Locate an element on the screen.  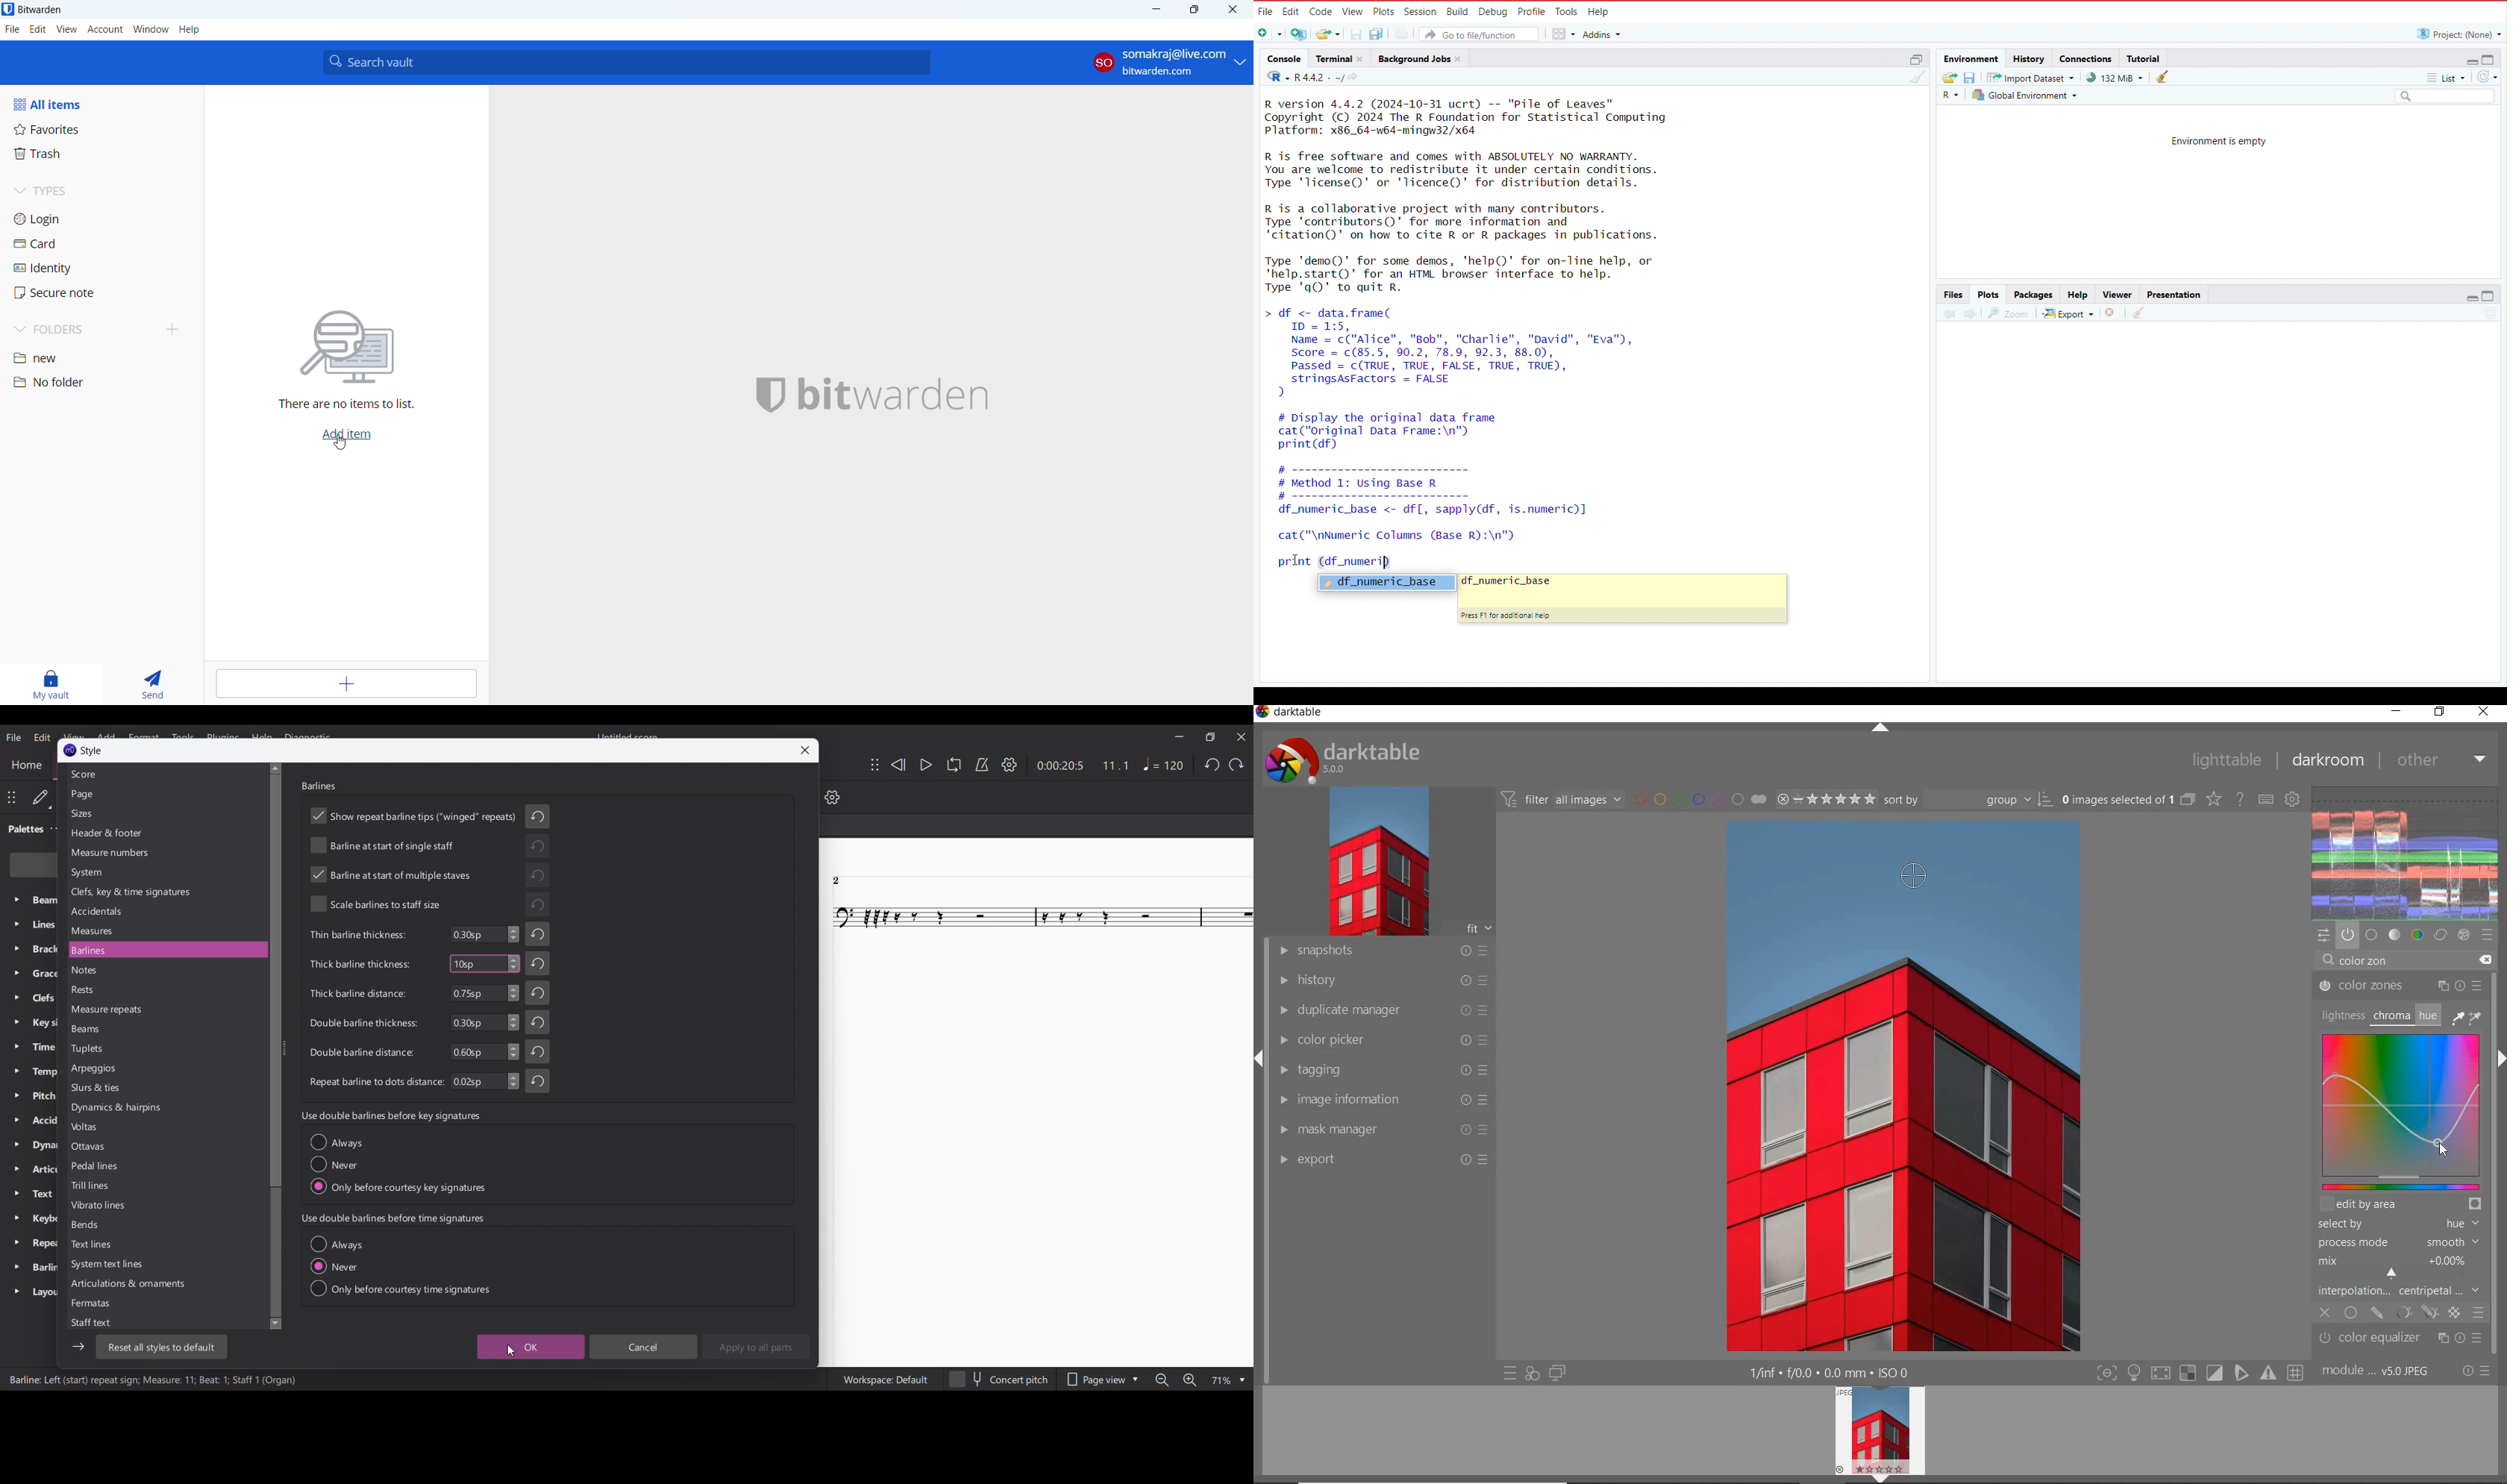
CLOSE is located at coordinates (2325, 1313).